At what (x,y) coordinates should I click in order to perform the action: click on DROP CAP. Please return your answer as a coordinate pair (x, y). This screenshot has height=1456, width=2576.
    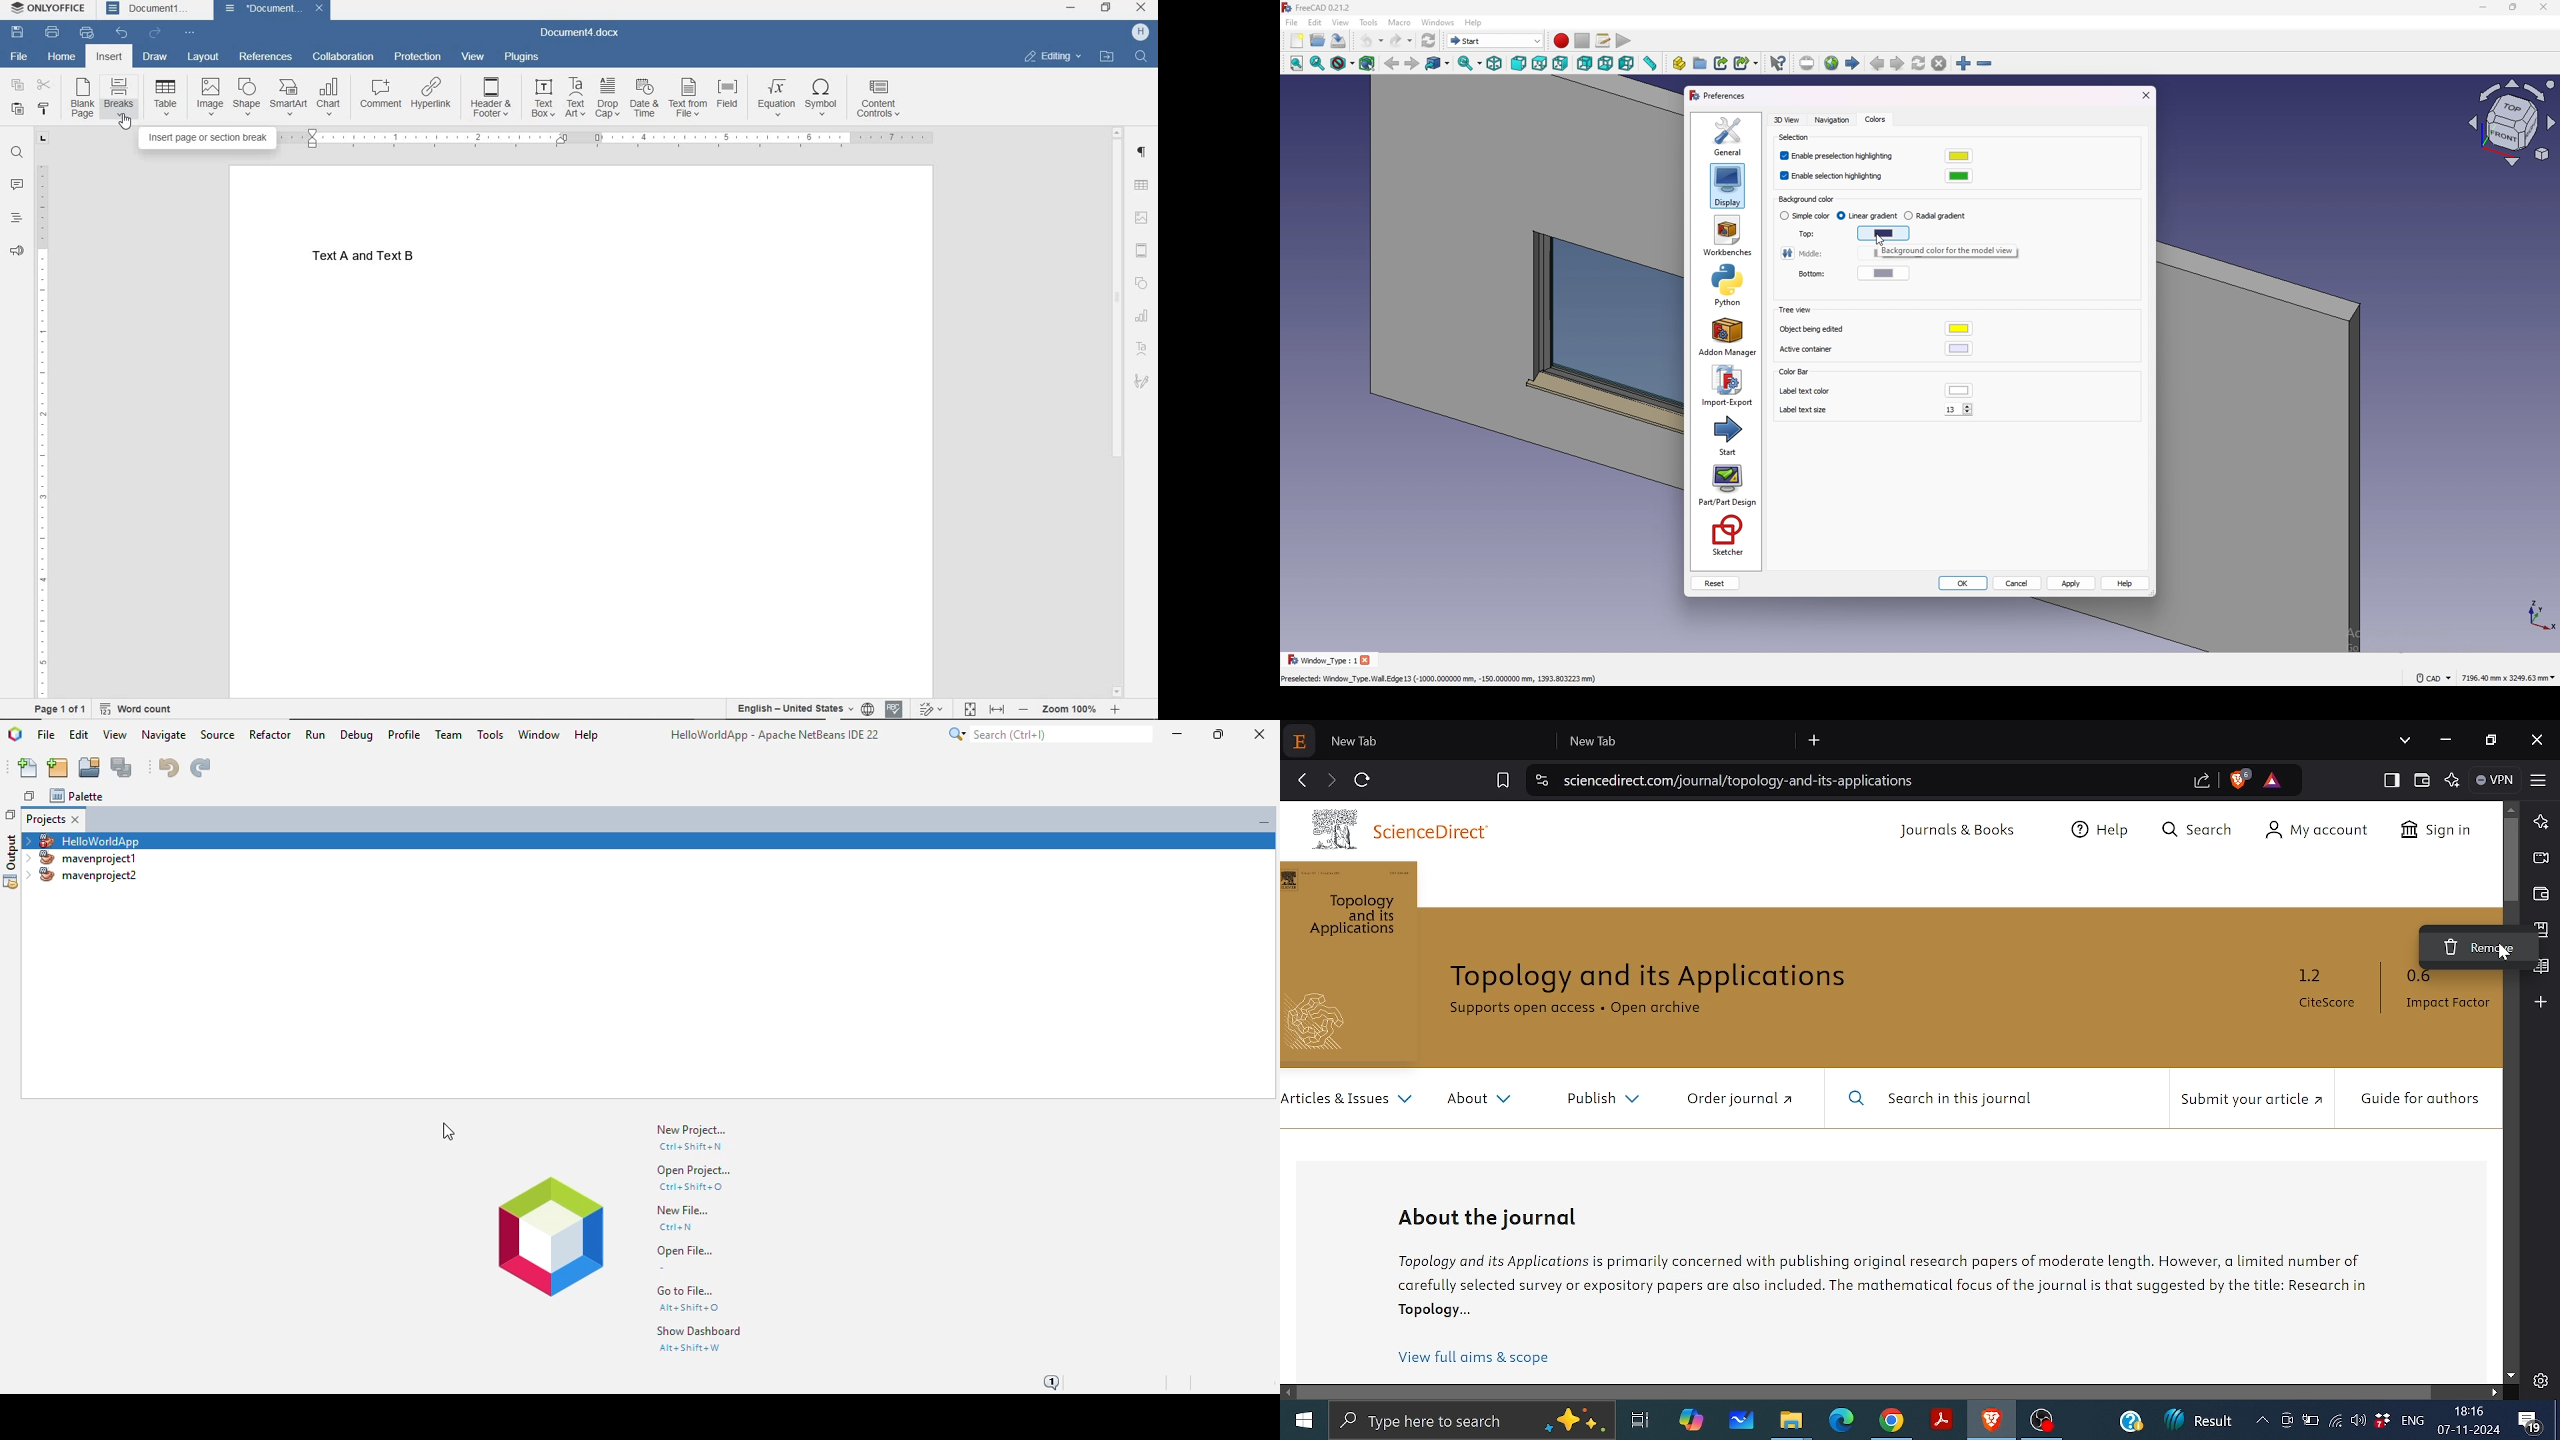
    Looking at the image, I should click on (609, 99).